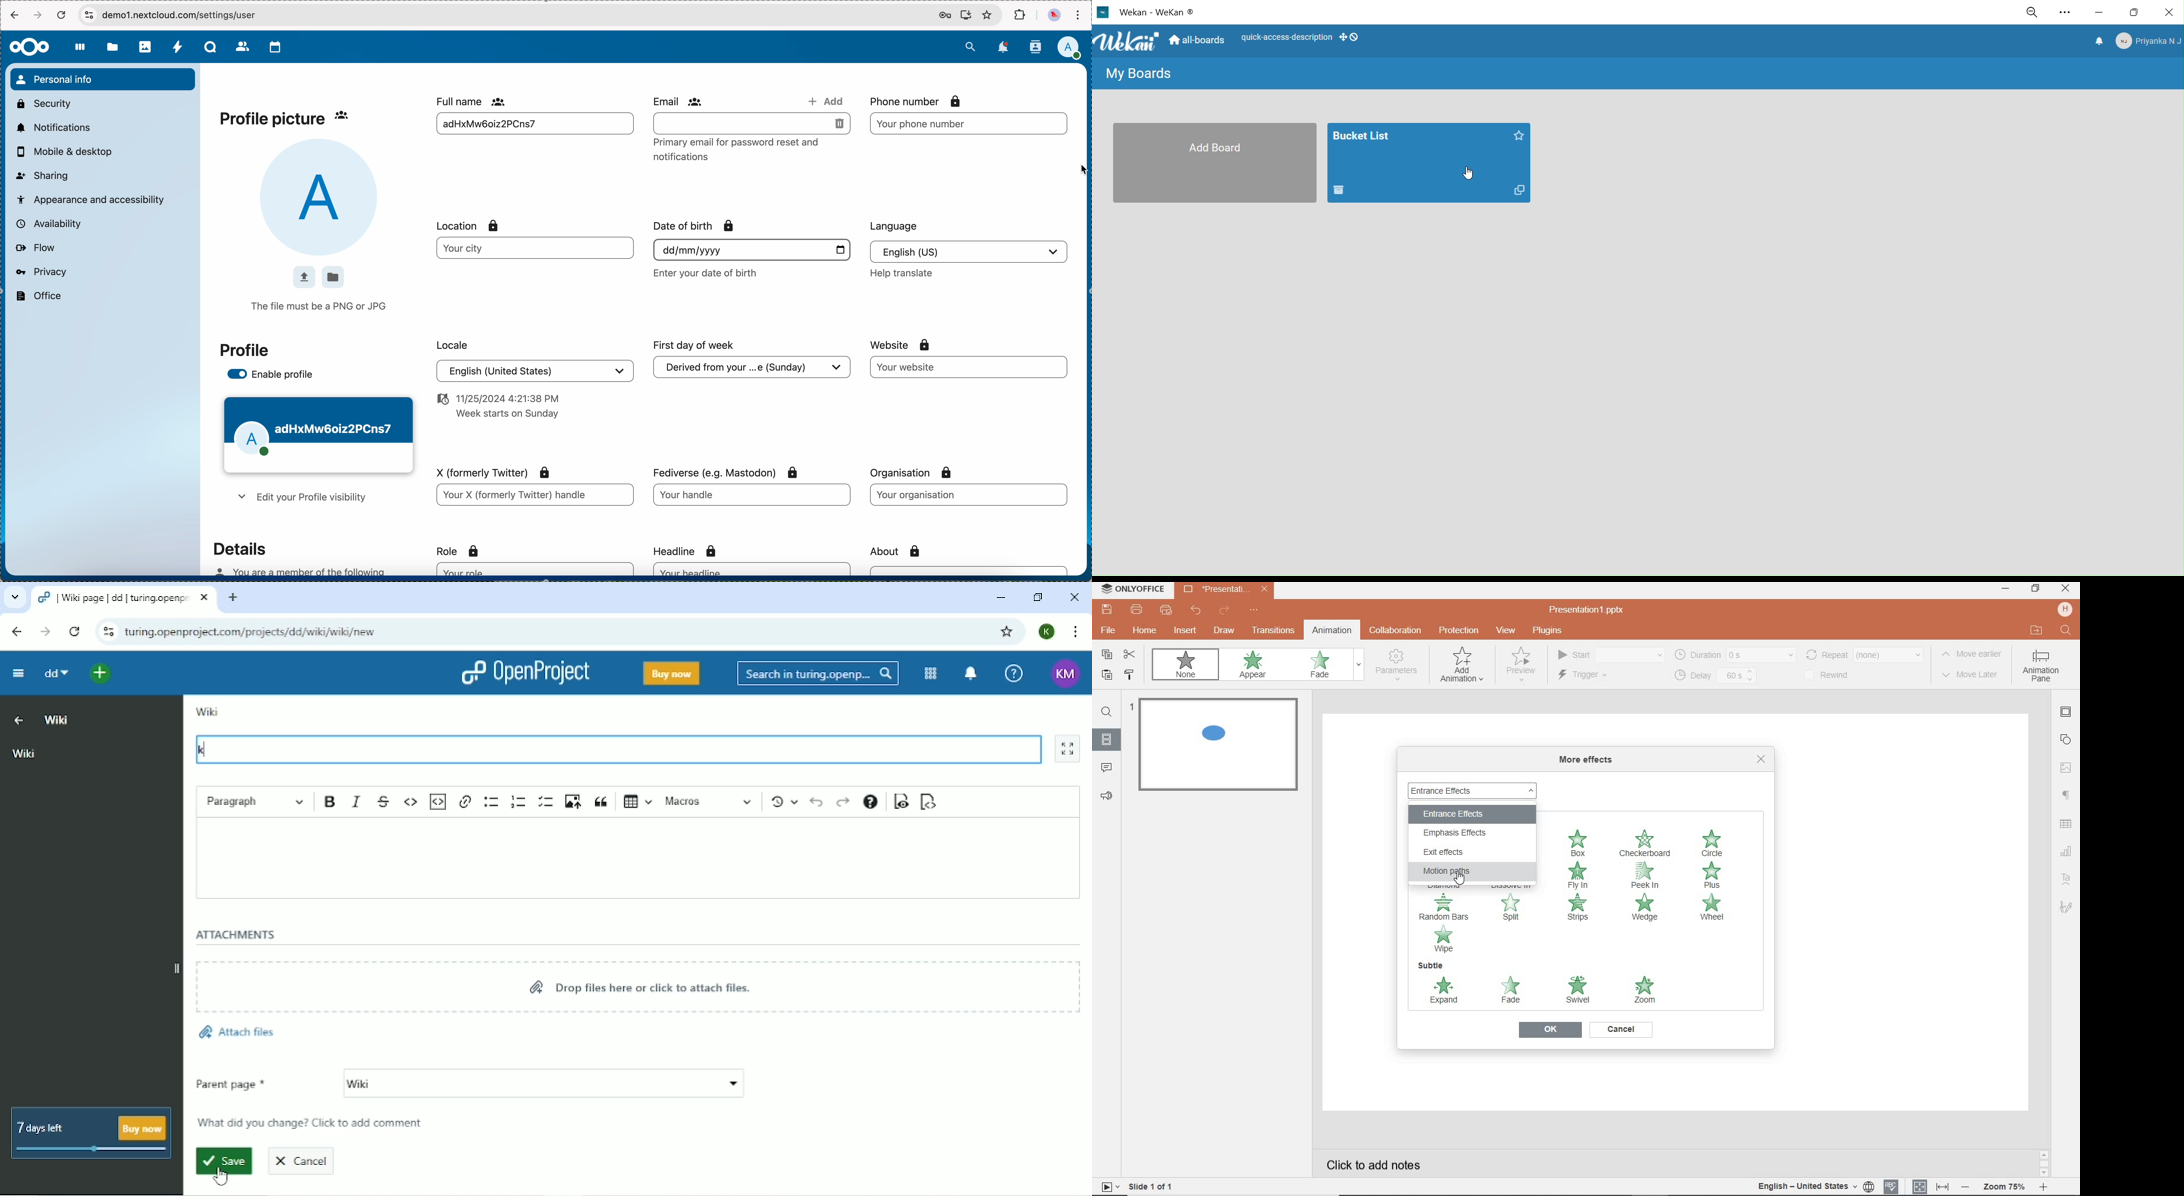  I want to click on BOX, so click(1578, 841).